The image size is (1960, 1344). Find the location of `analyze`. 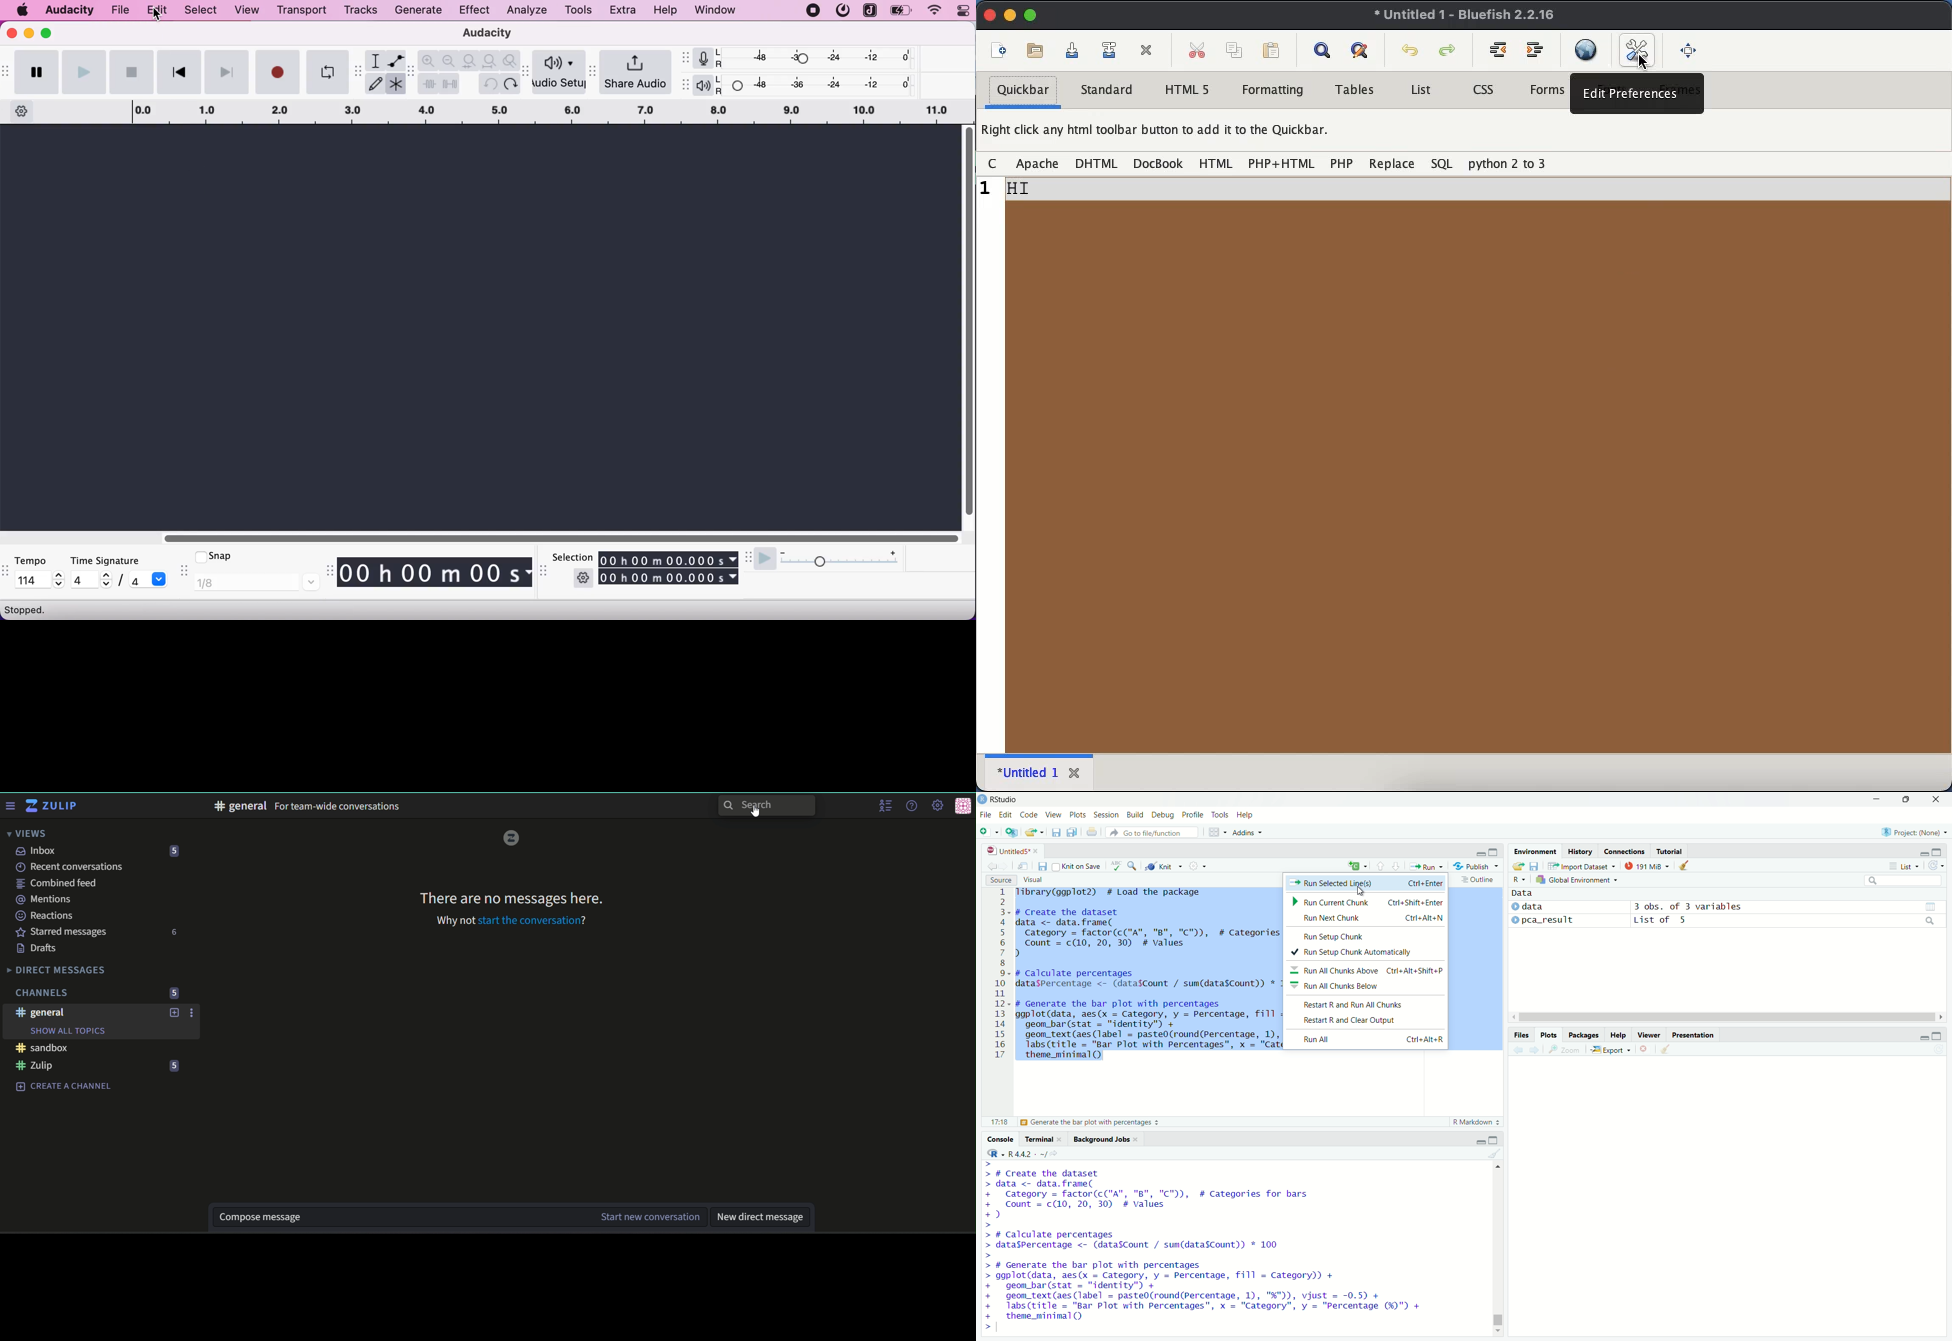

analyze is located at coordinates (524, 11).